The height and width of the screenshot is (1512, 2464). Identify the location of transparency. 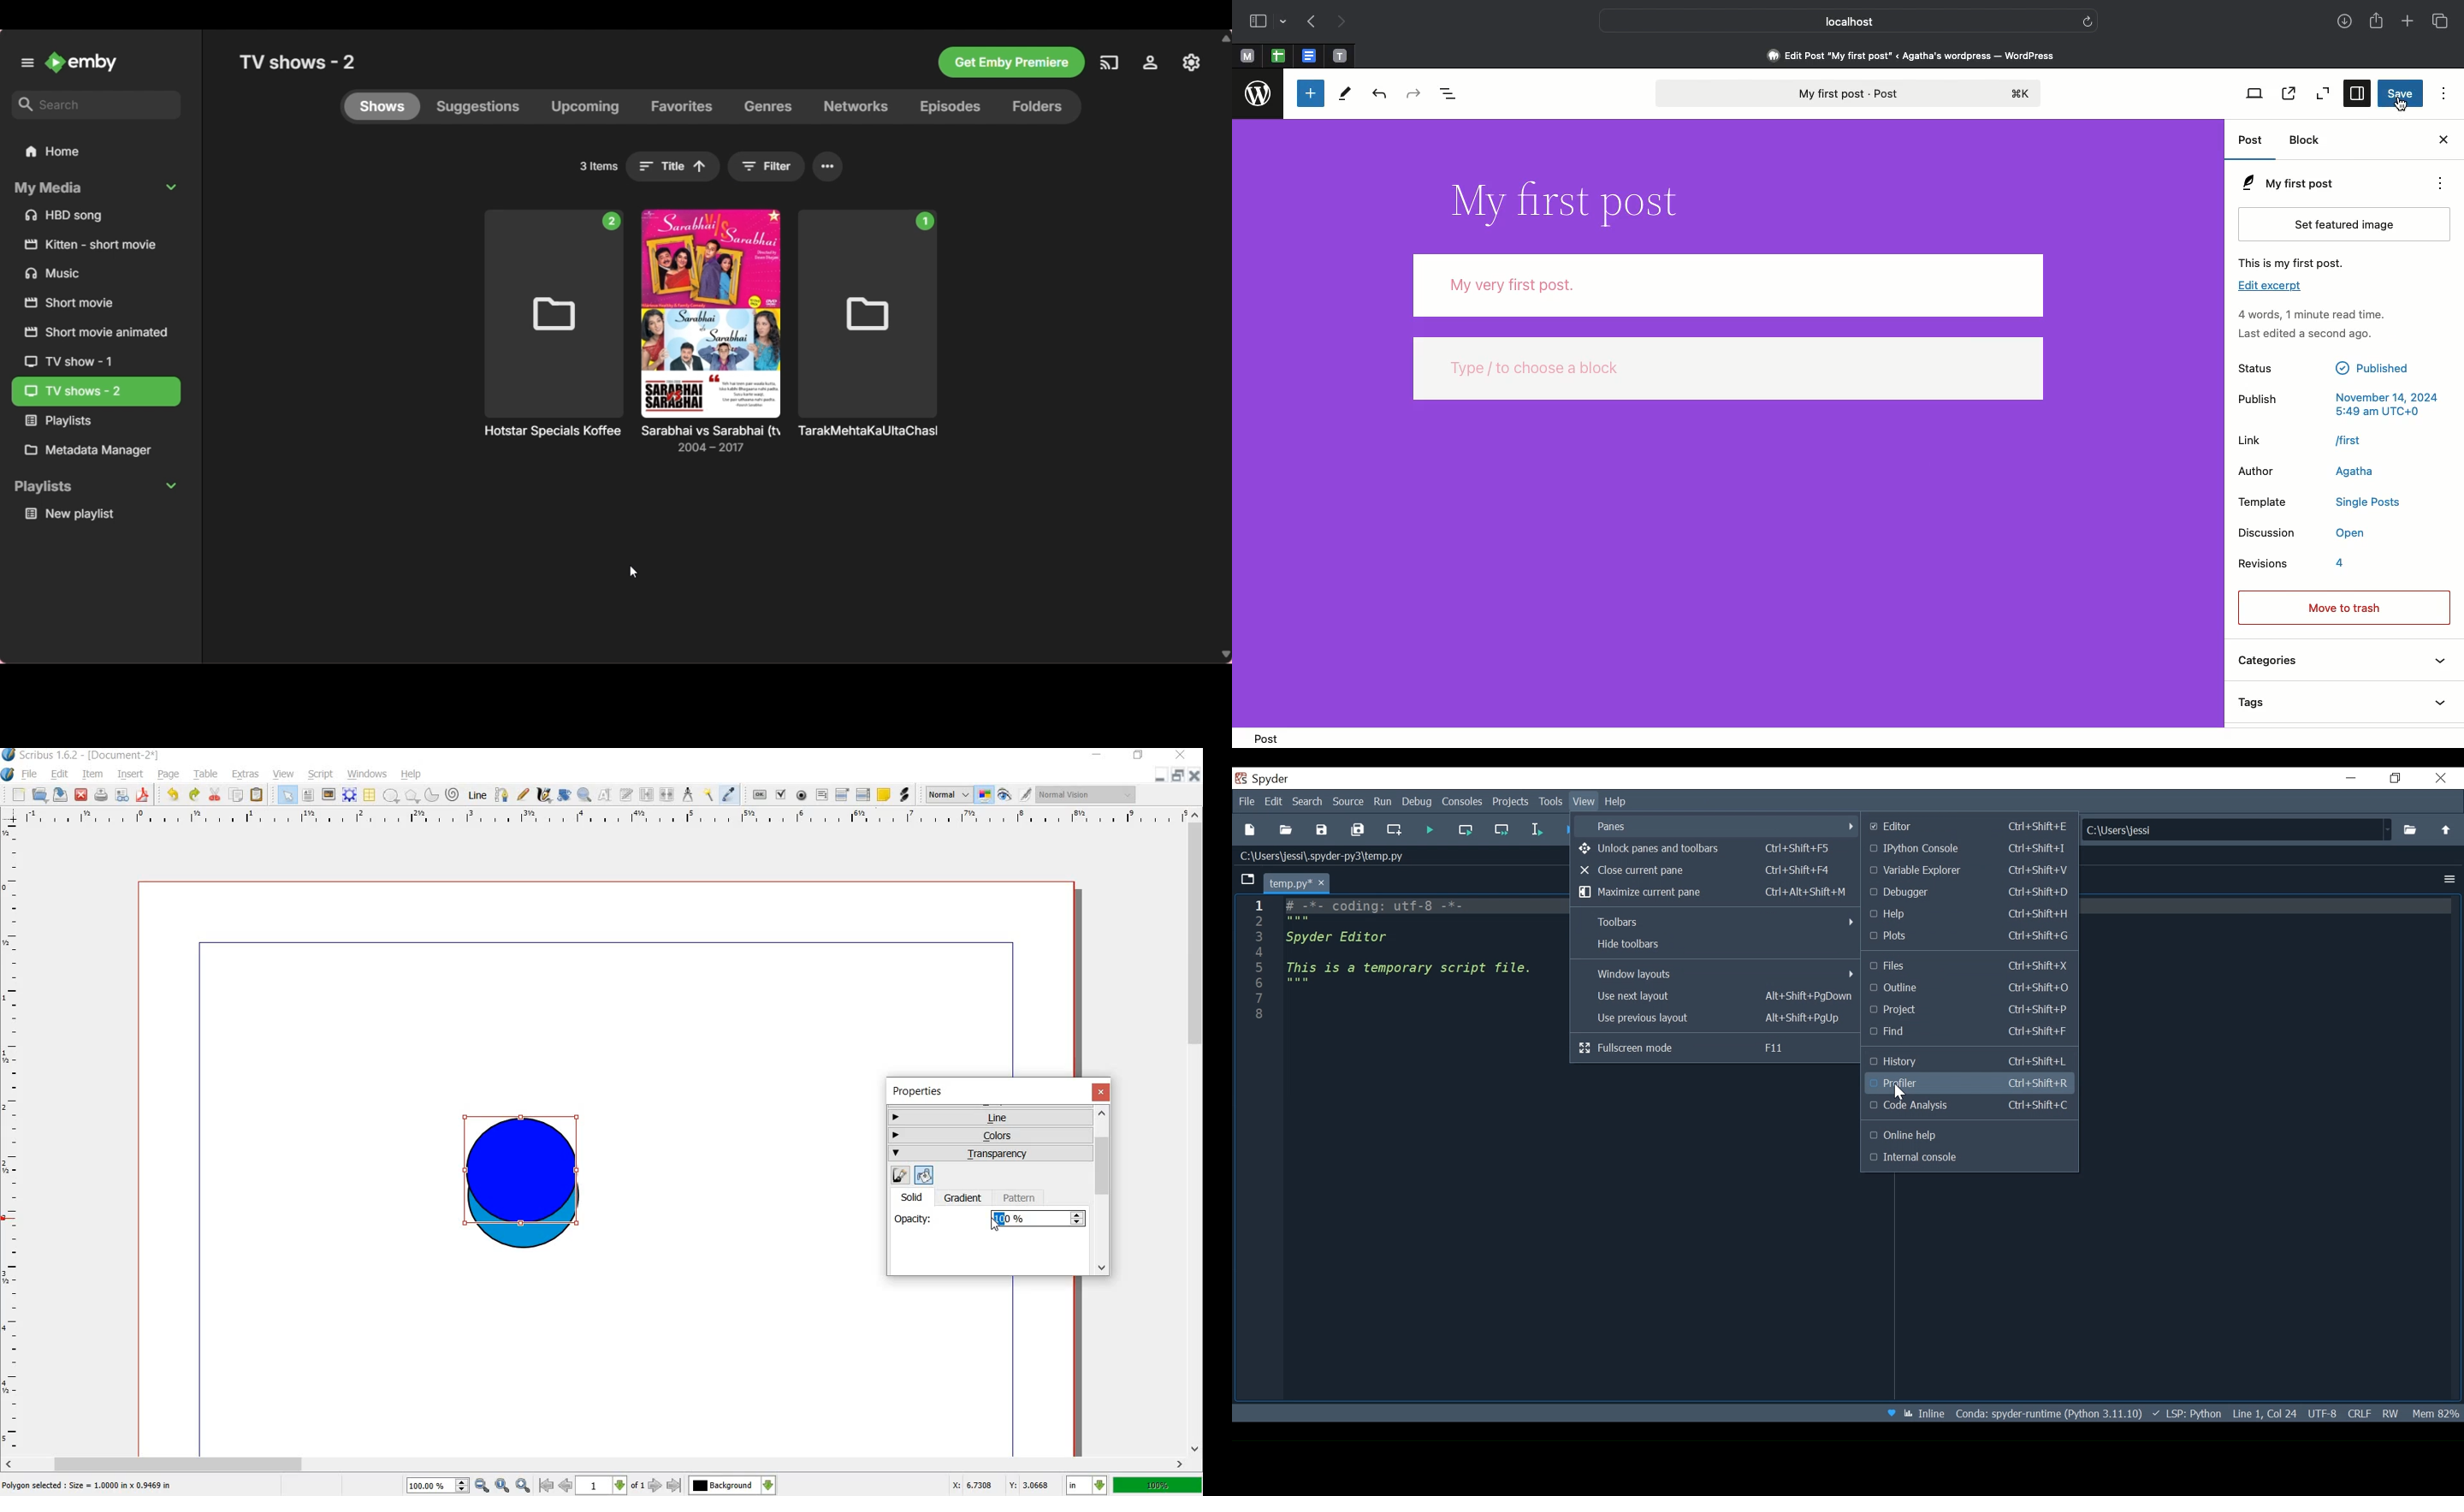
(991, 1154).